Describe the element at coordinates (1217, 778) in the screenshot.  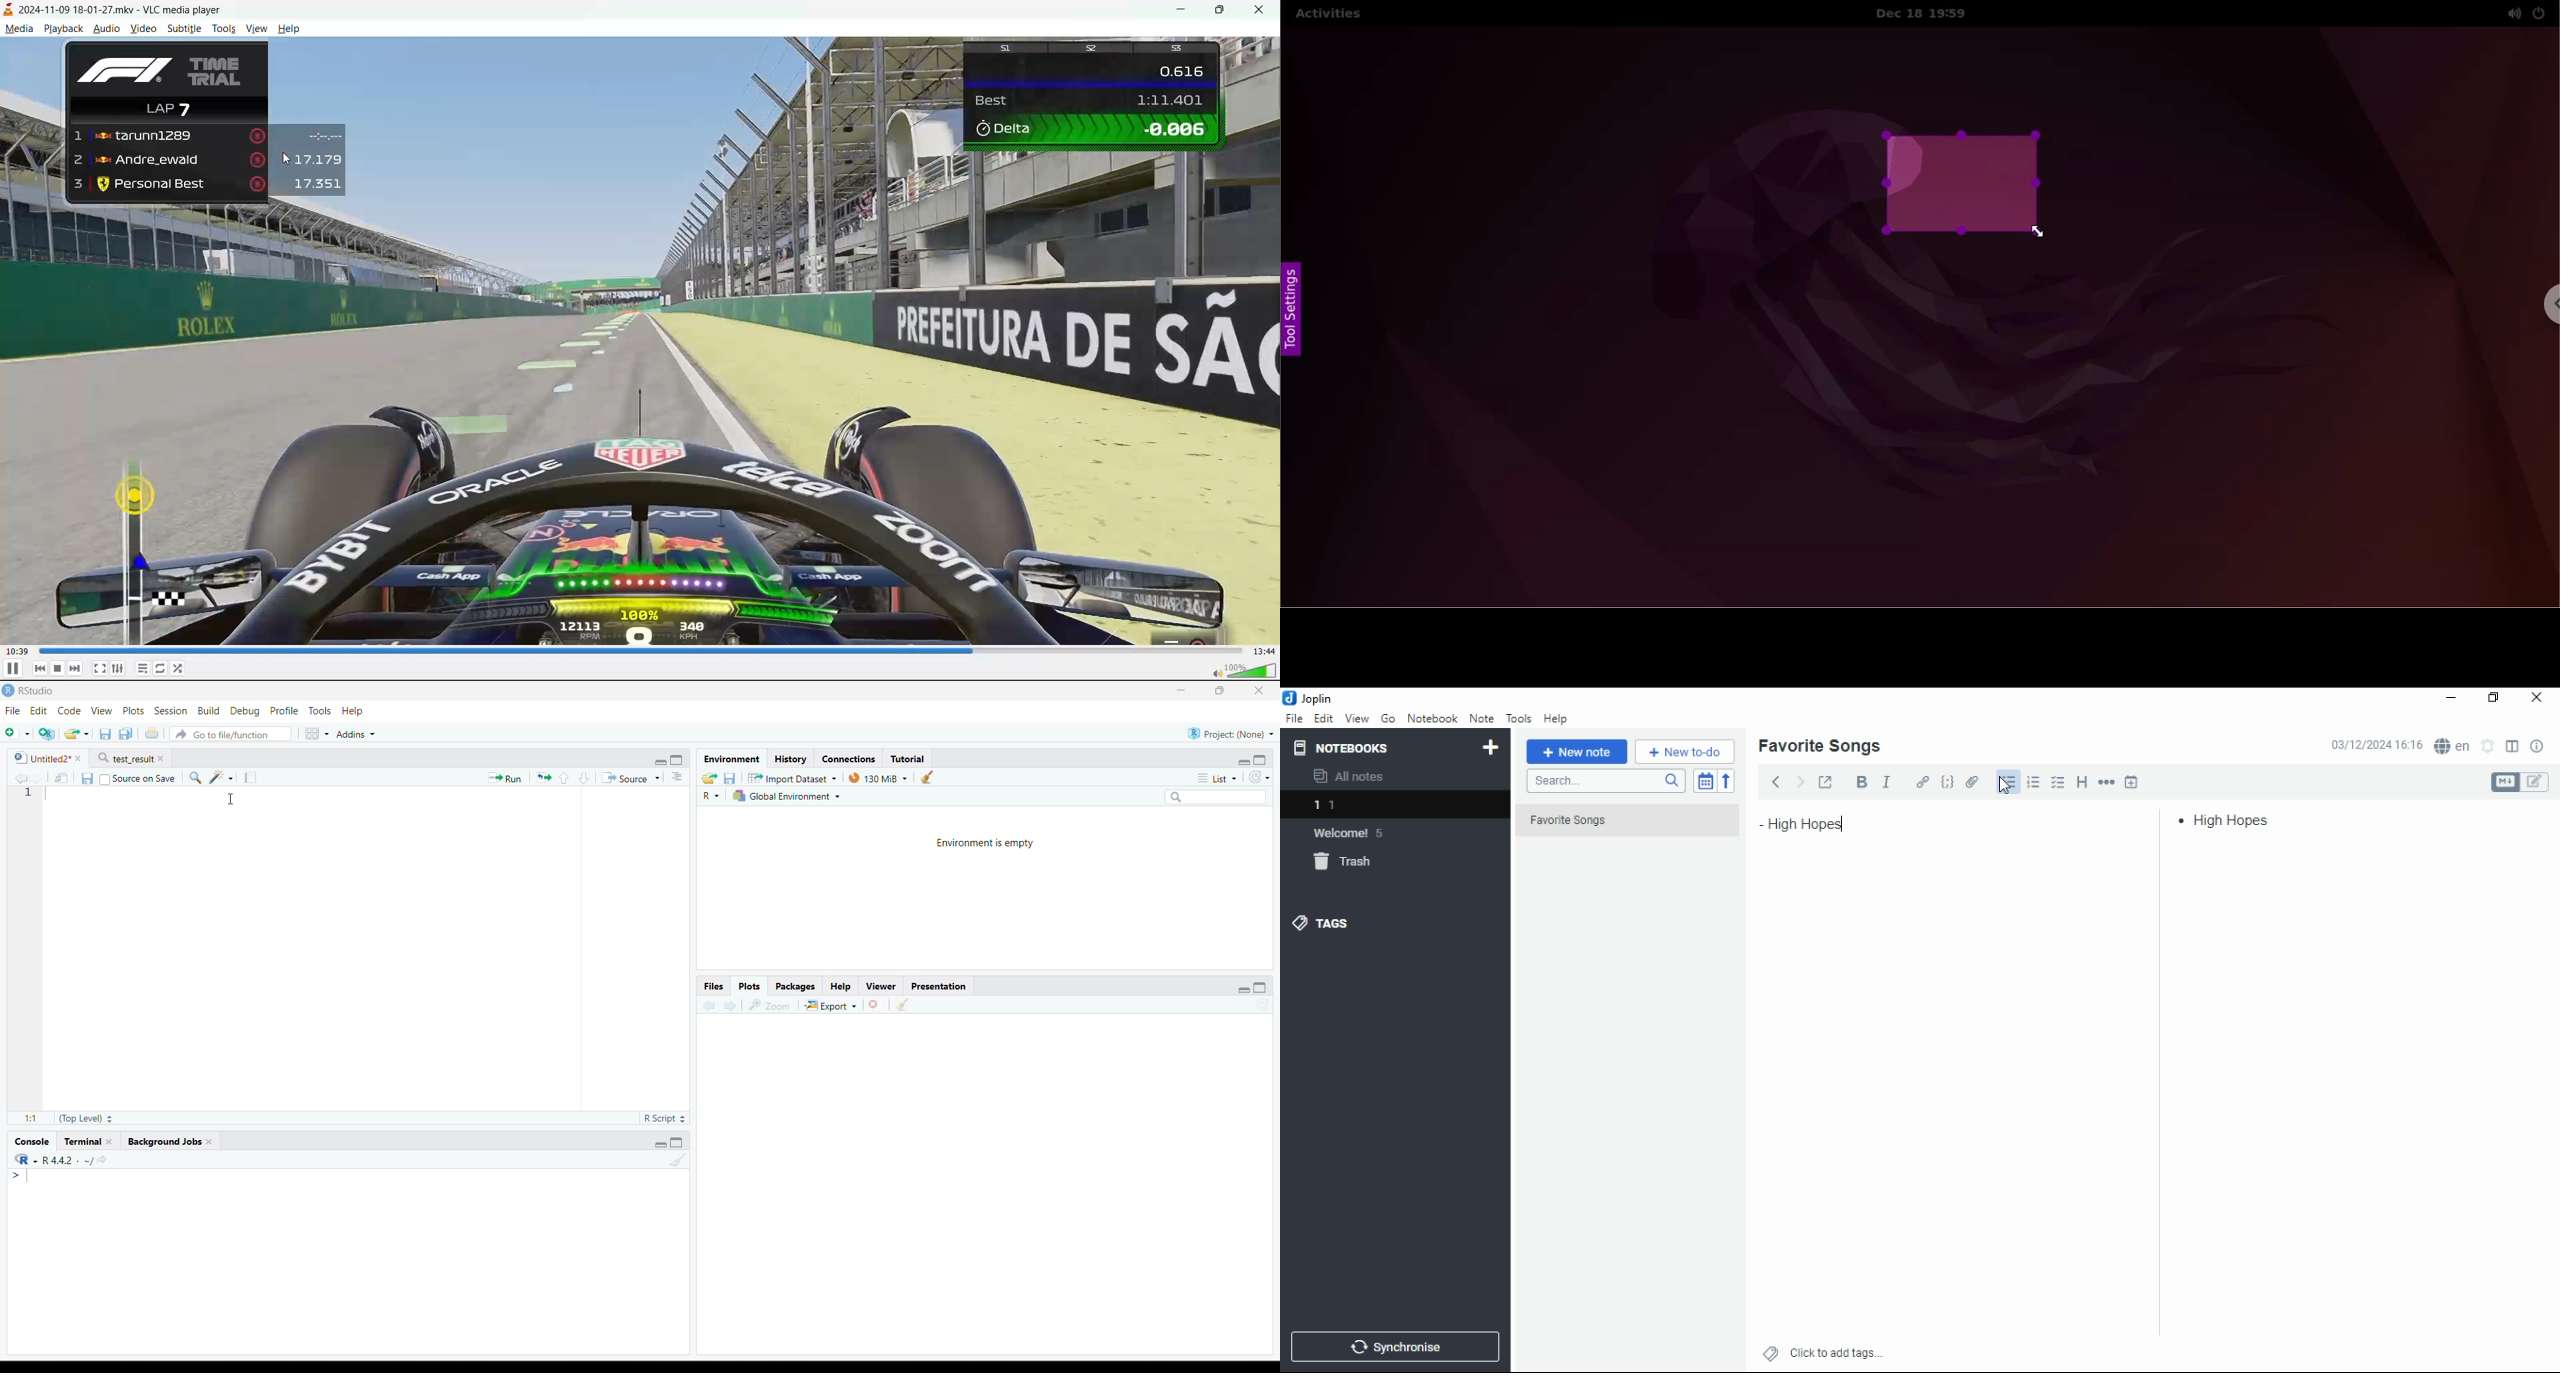
I see `List` at that location.